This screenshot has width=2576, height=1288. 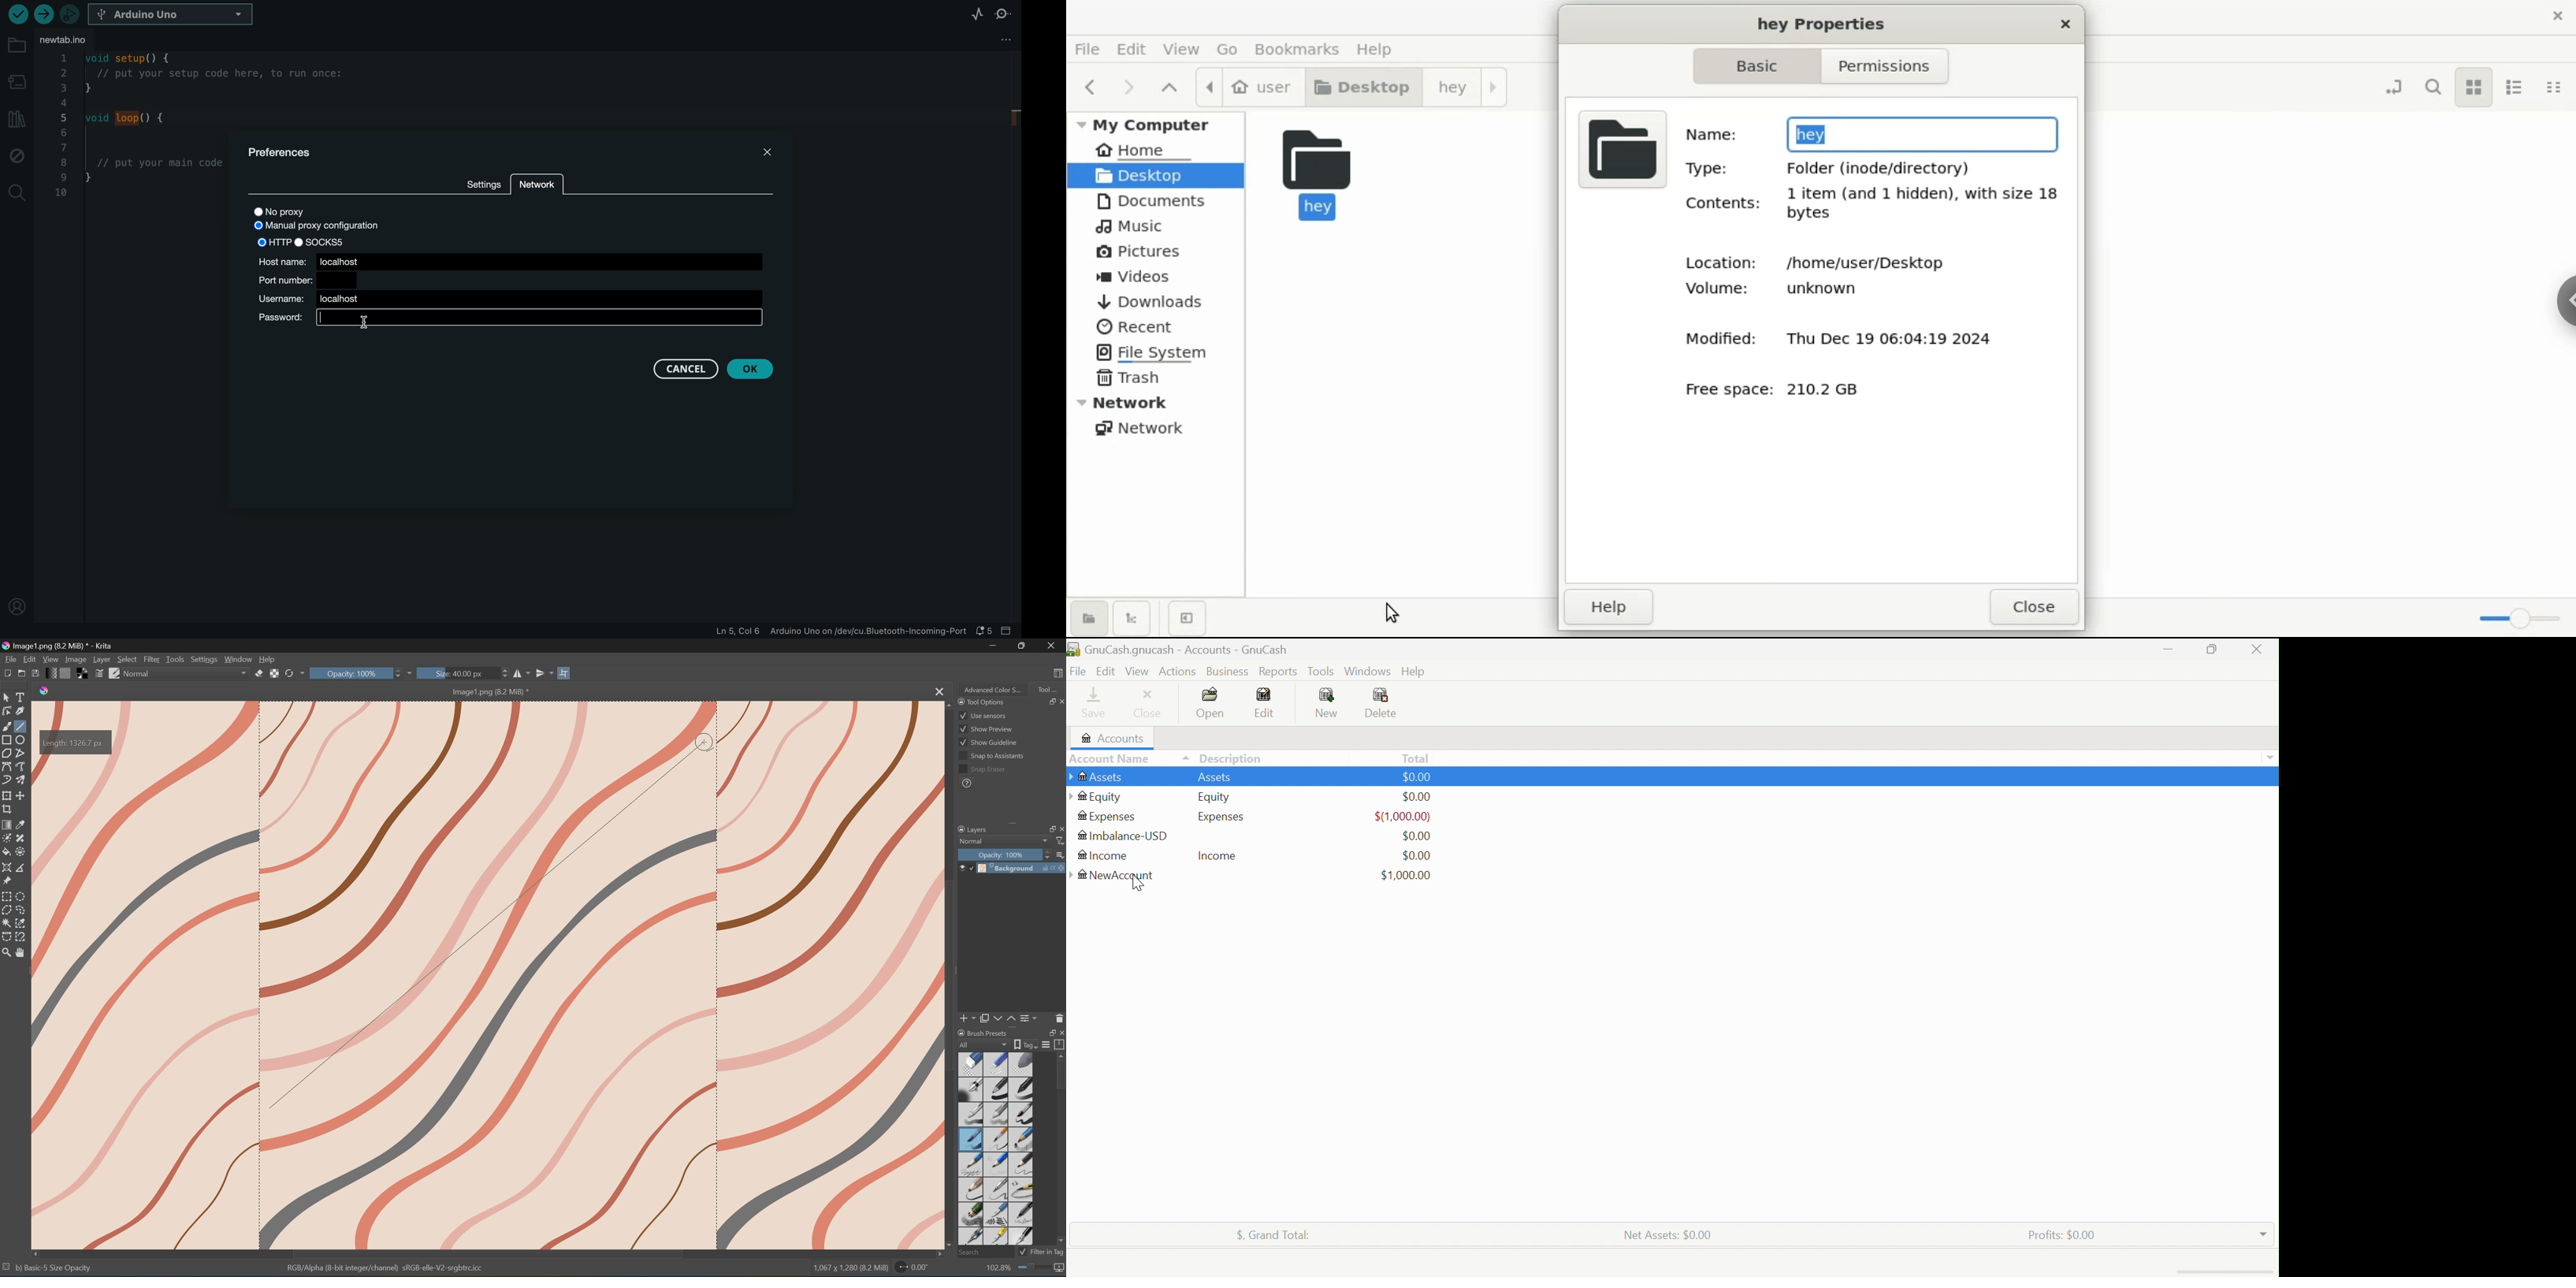 I want to click on Similar color selection tool, so click(x=21, y=923).